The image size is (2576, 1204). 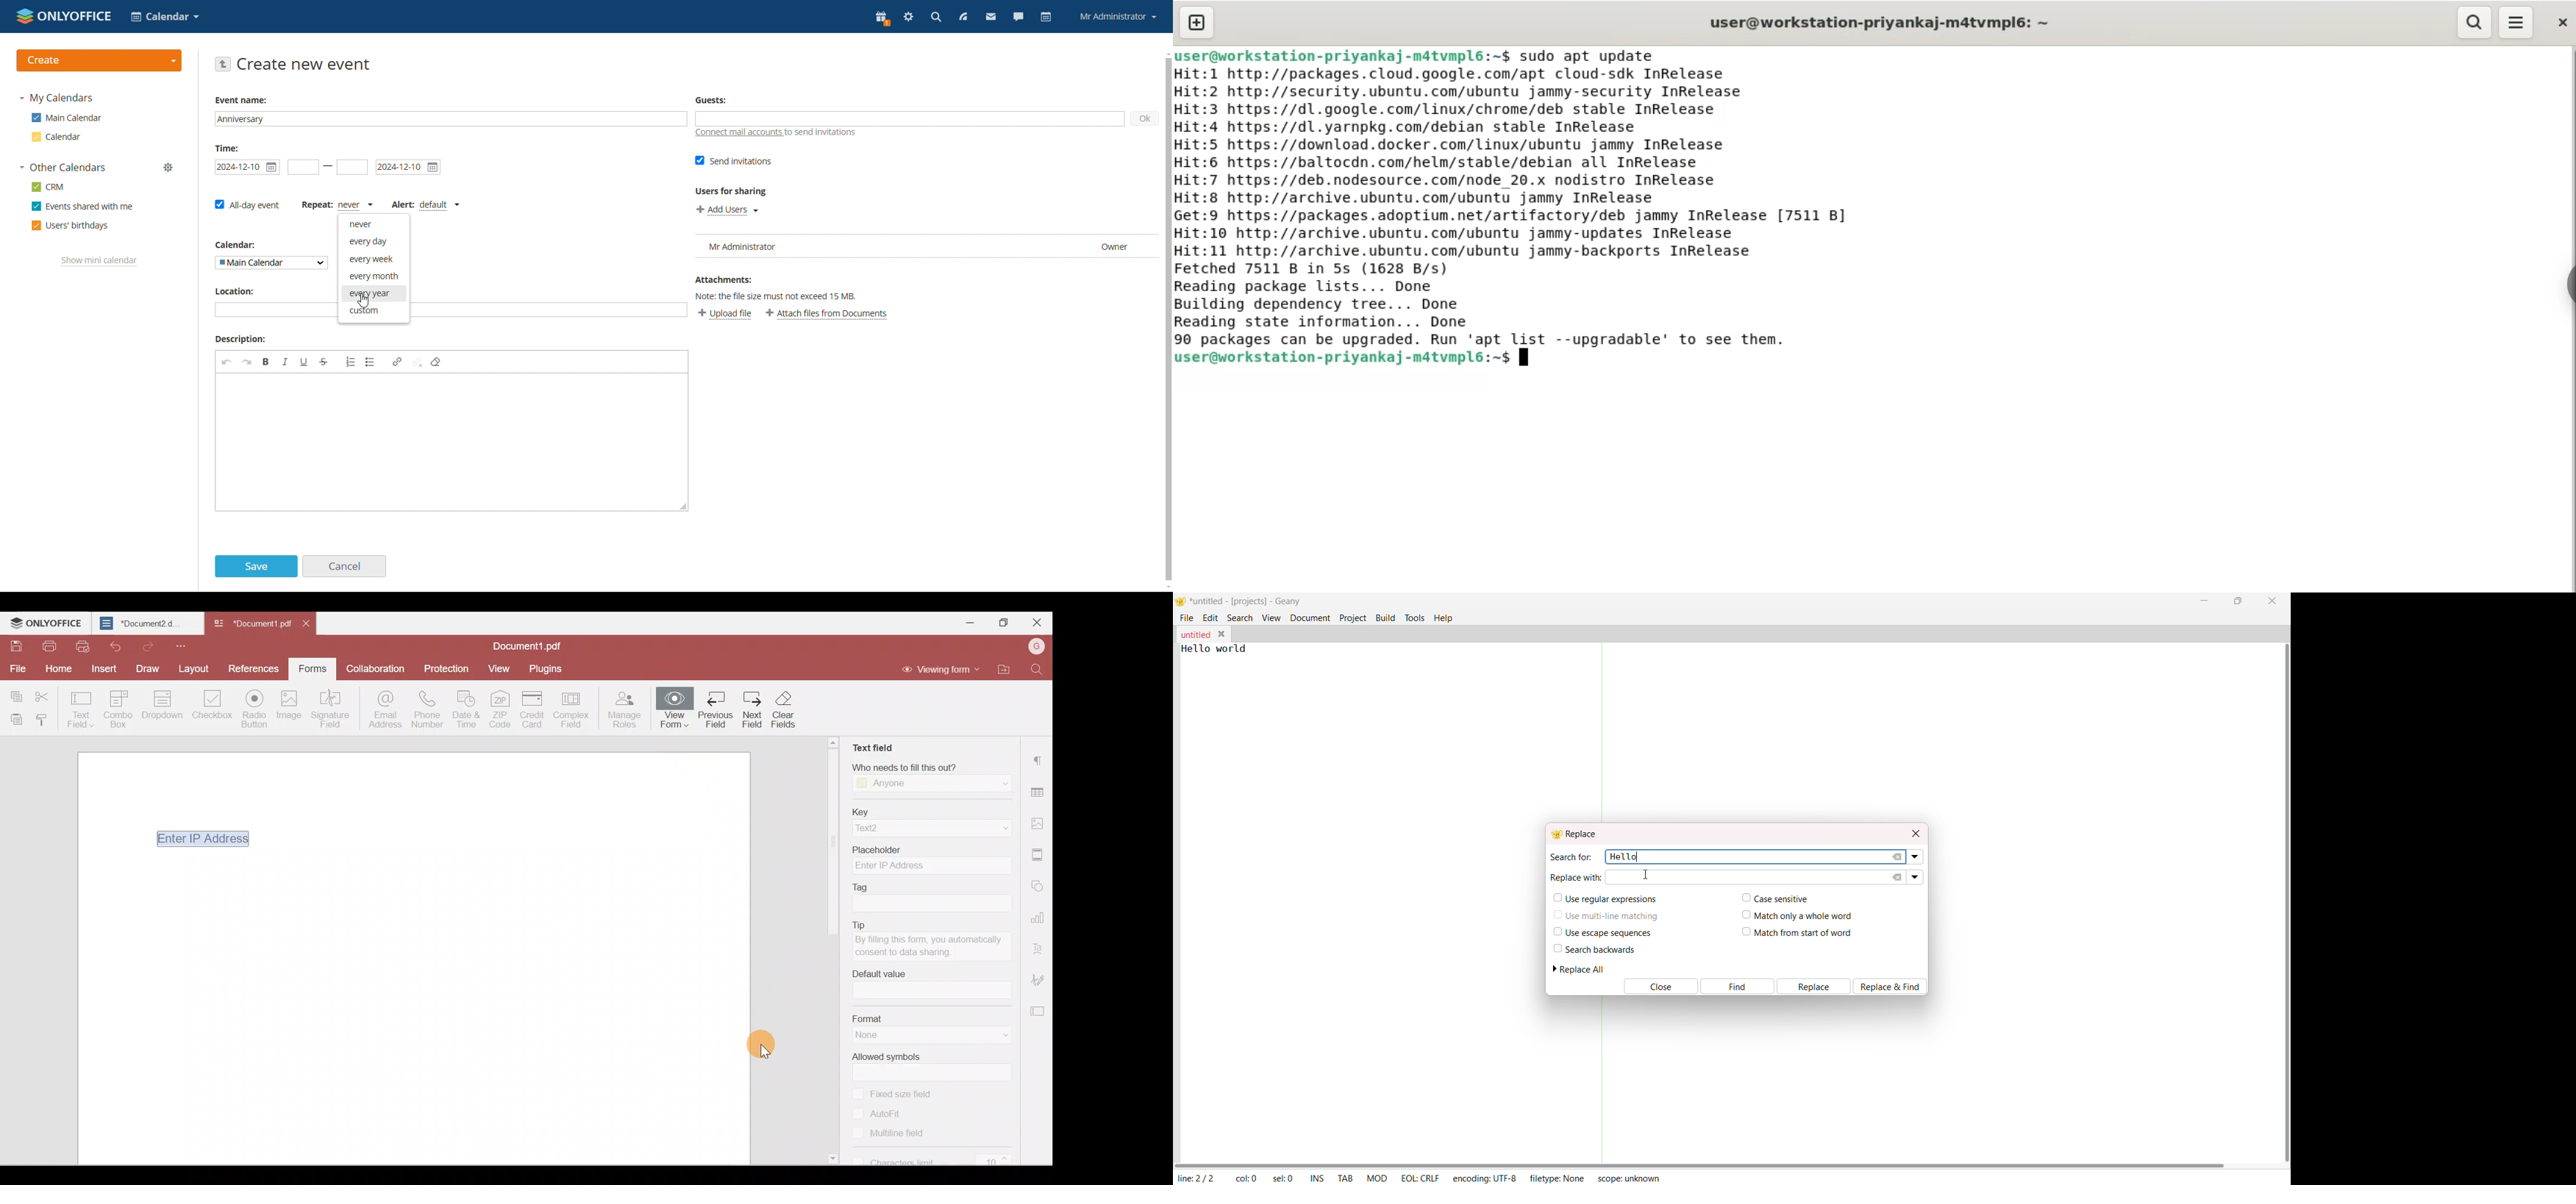 I want to click on search, so click(x=934, y=17).